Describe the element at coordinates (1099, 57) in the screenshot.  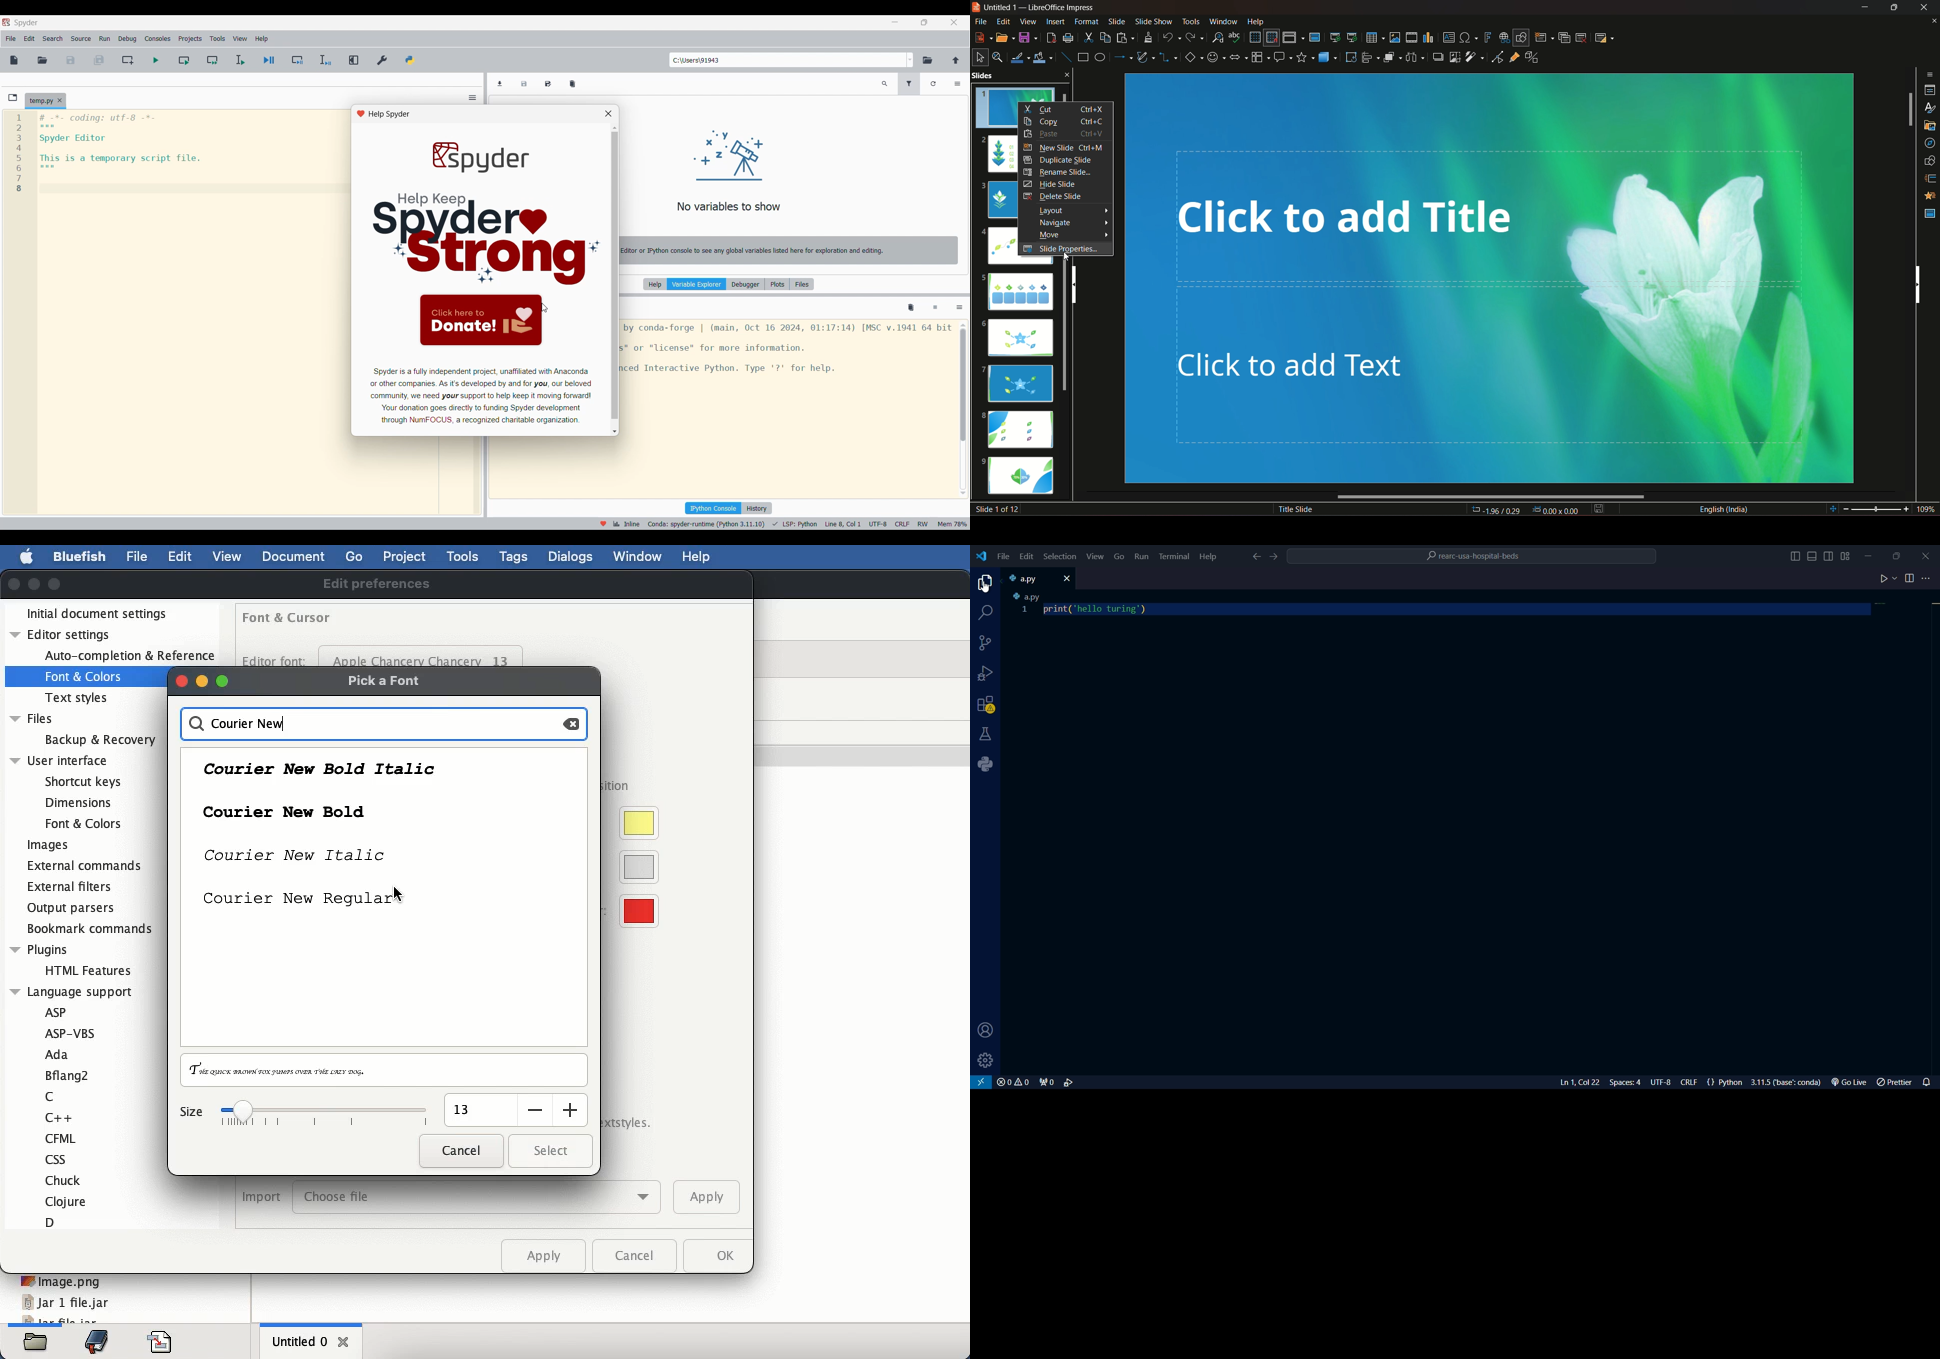
I see `ellipse` at that location.